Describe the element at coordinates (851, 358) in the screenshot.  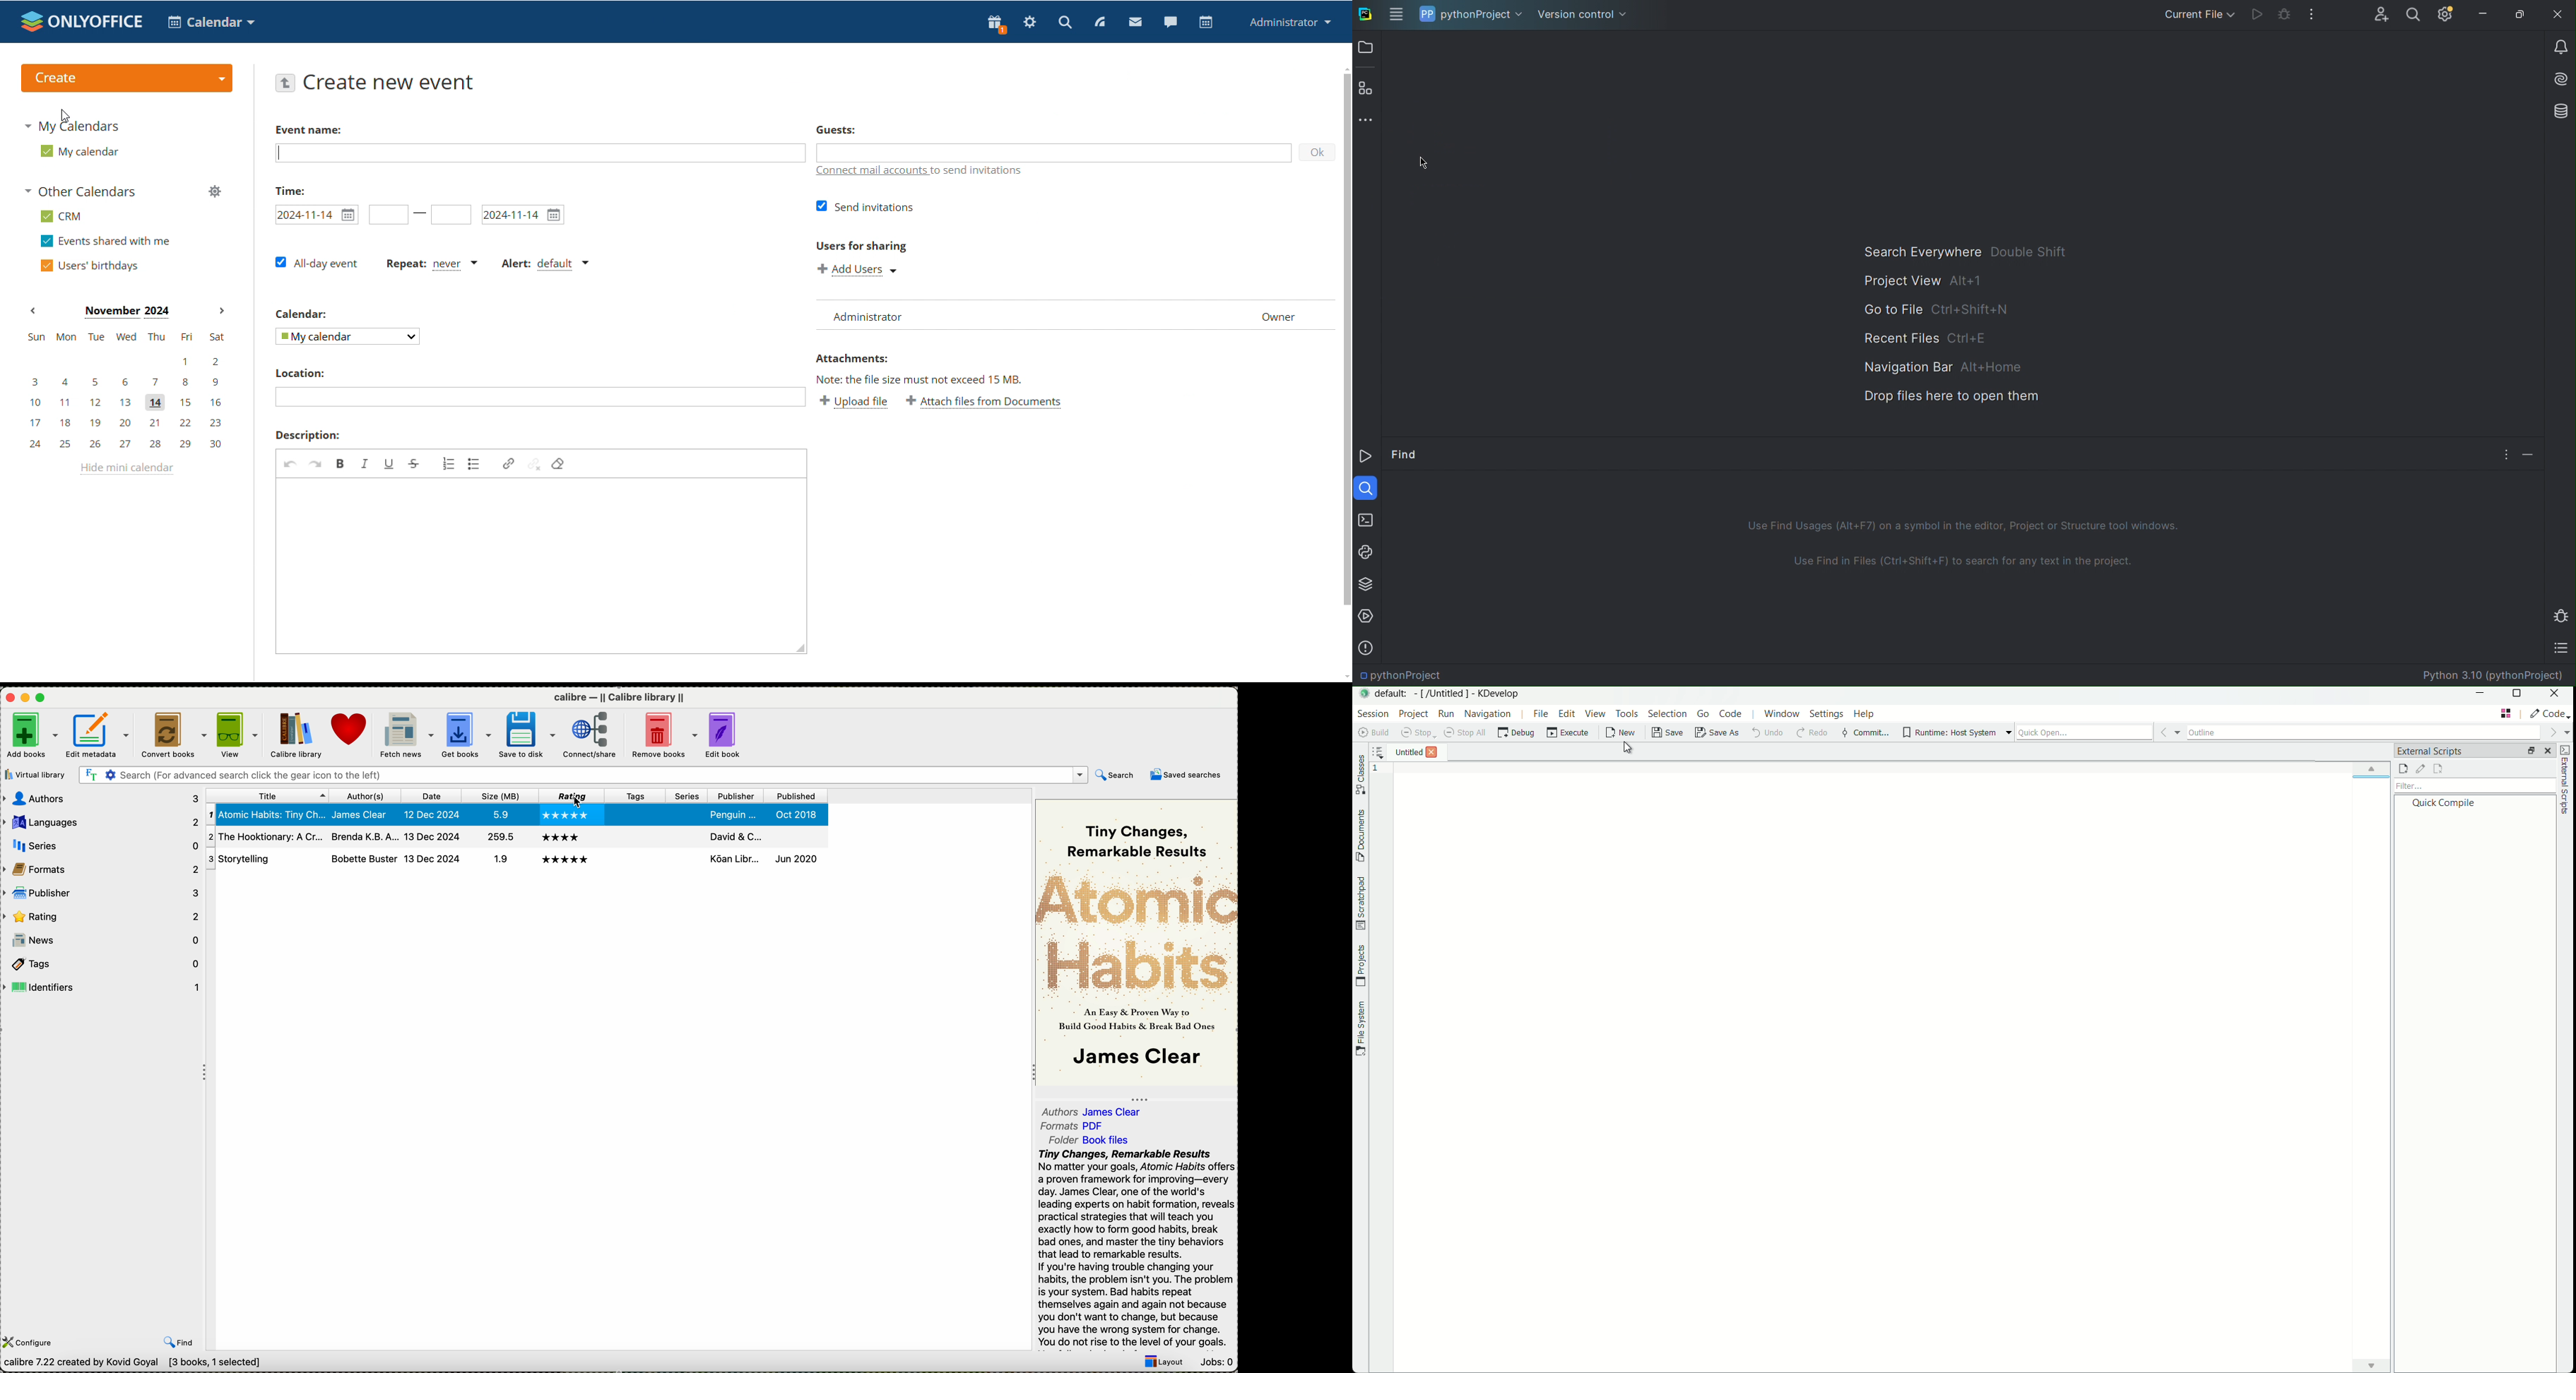
I see `Attachments` at that location.